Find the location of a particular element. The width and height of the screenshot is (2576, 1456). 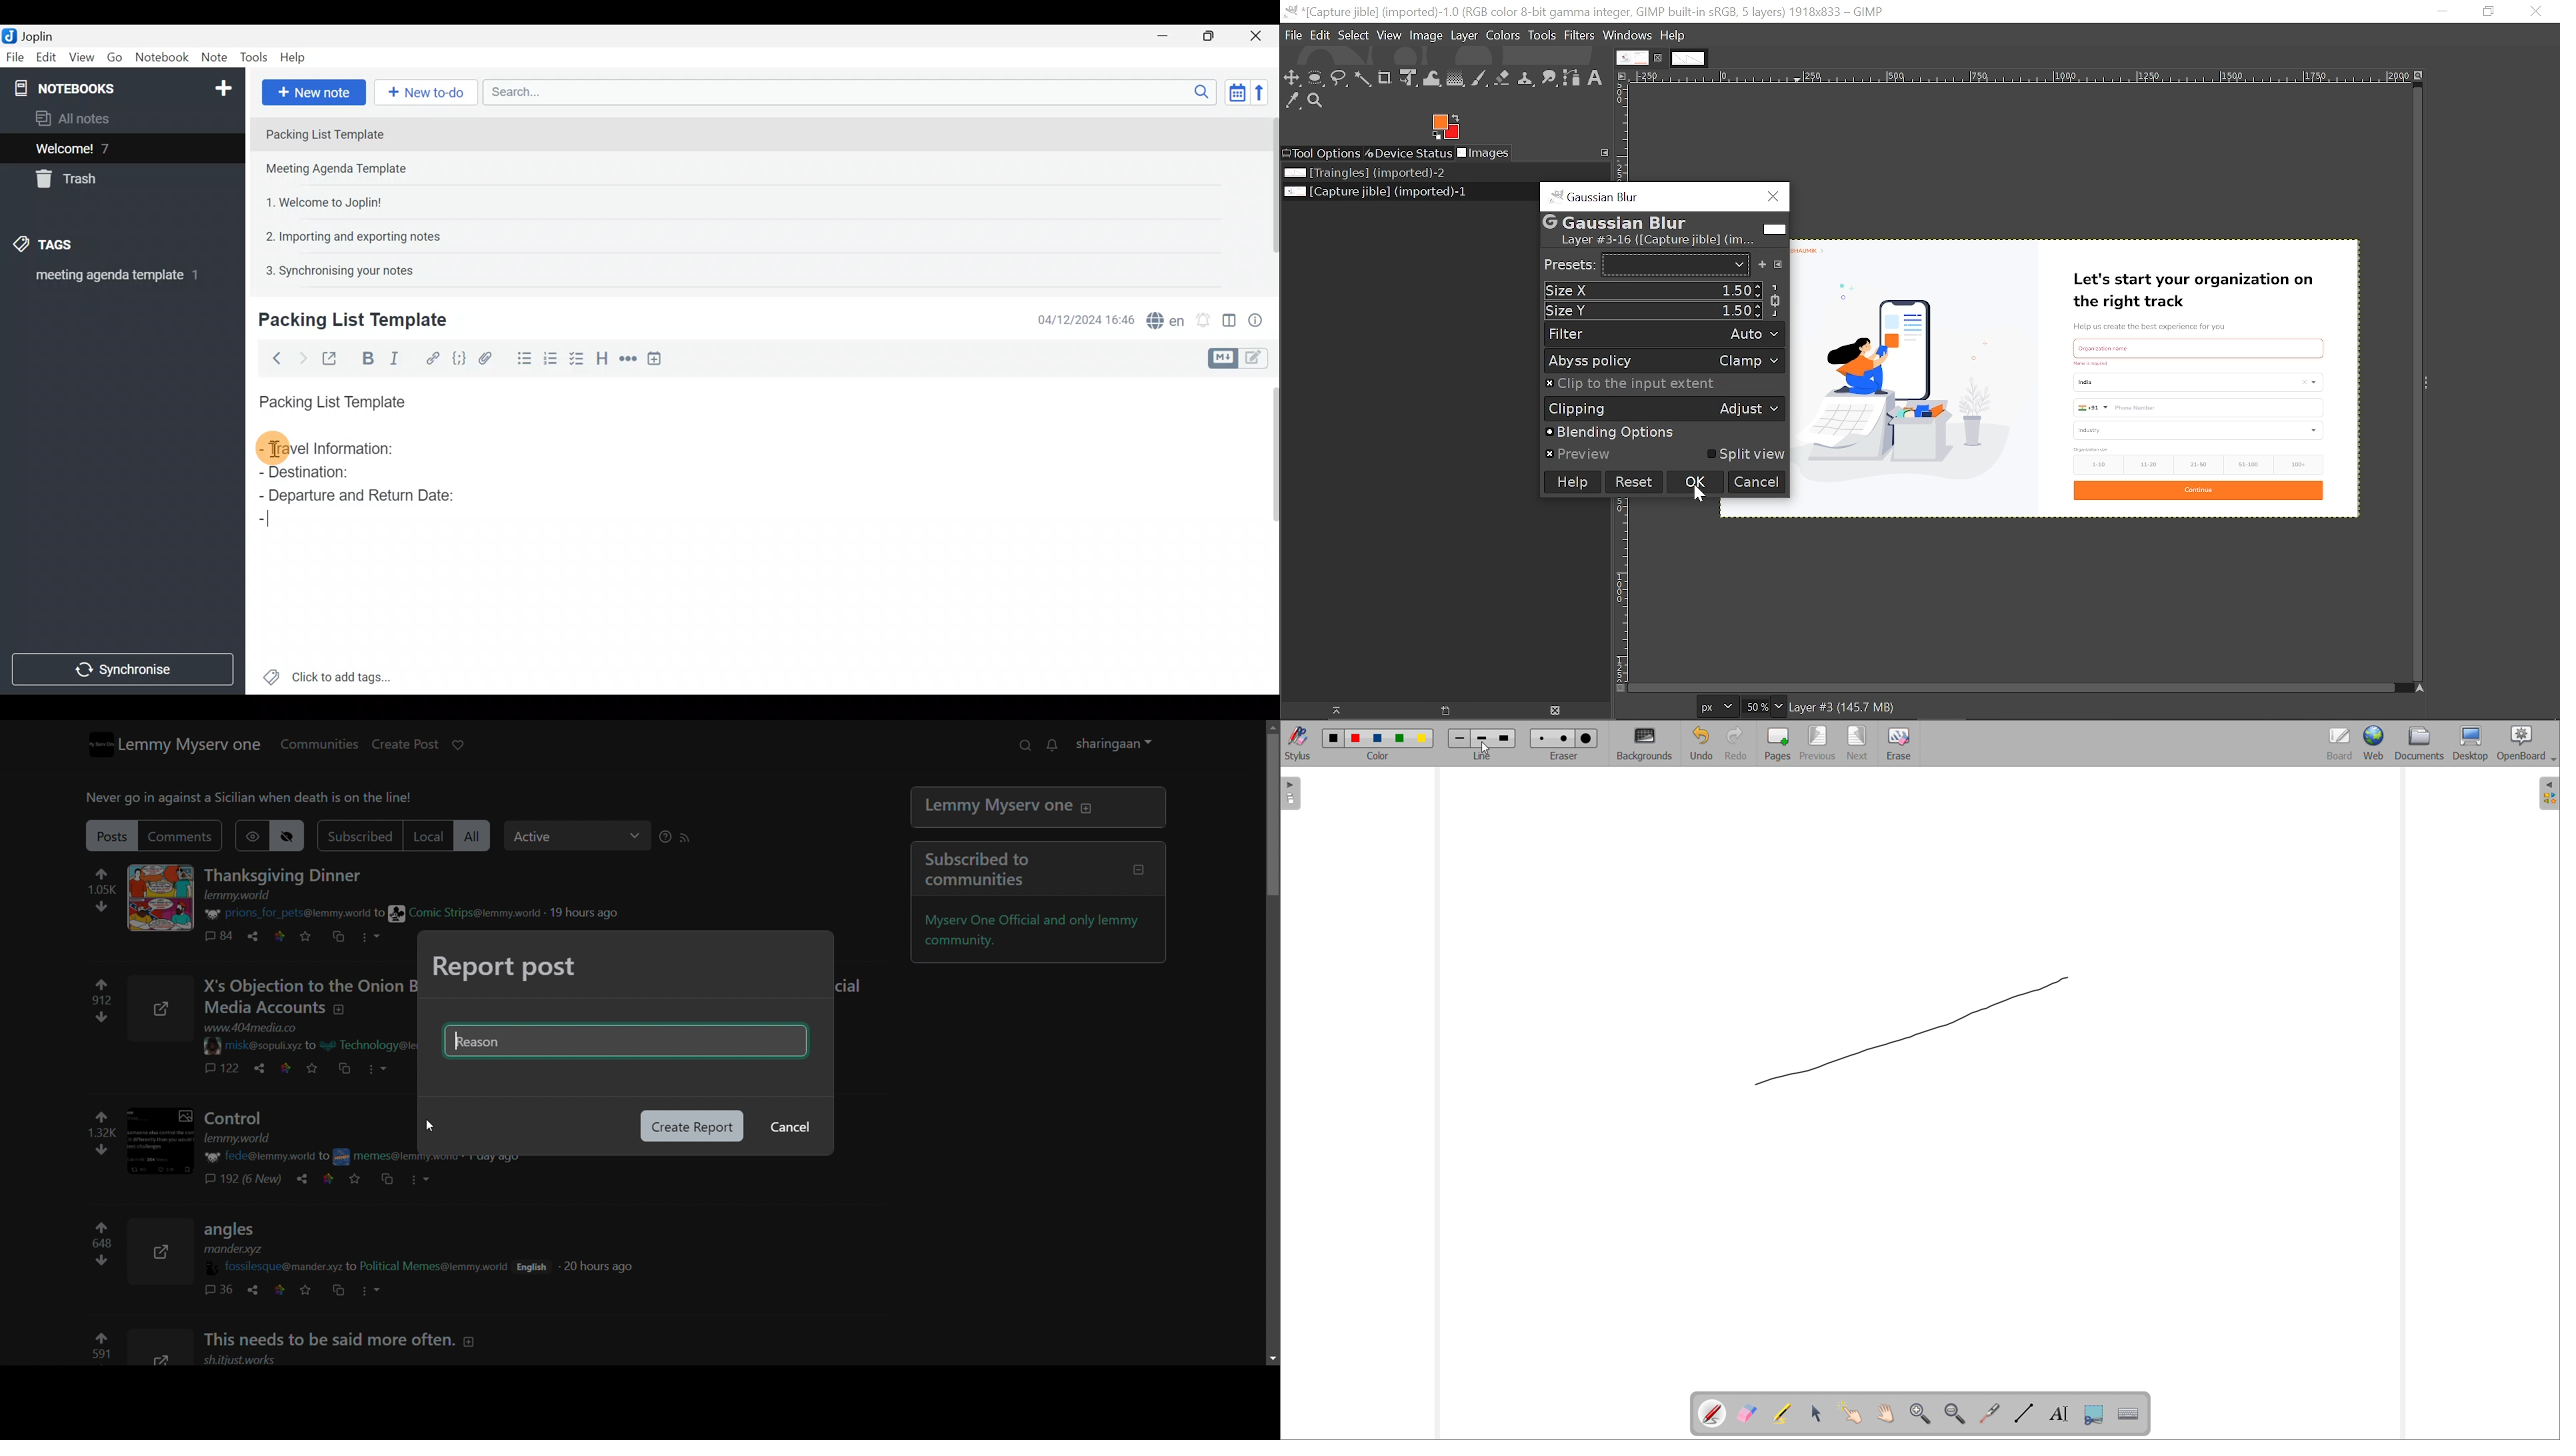

Current zoom is located at coordinates (1780, 708).